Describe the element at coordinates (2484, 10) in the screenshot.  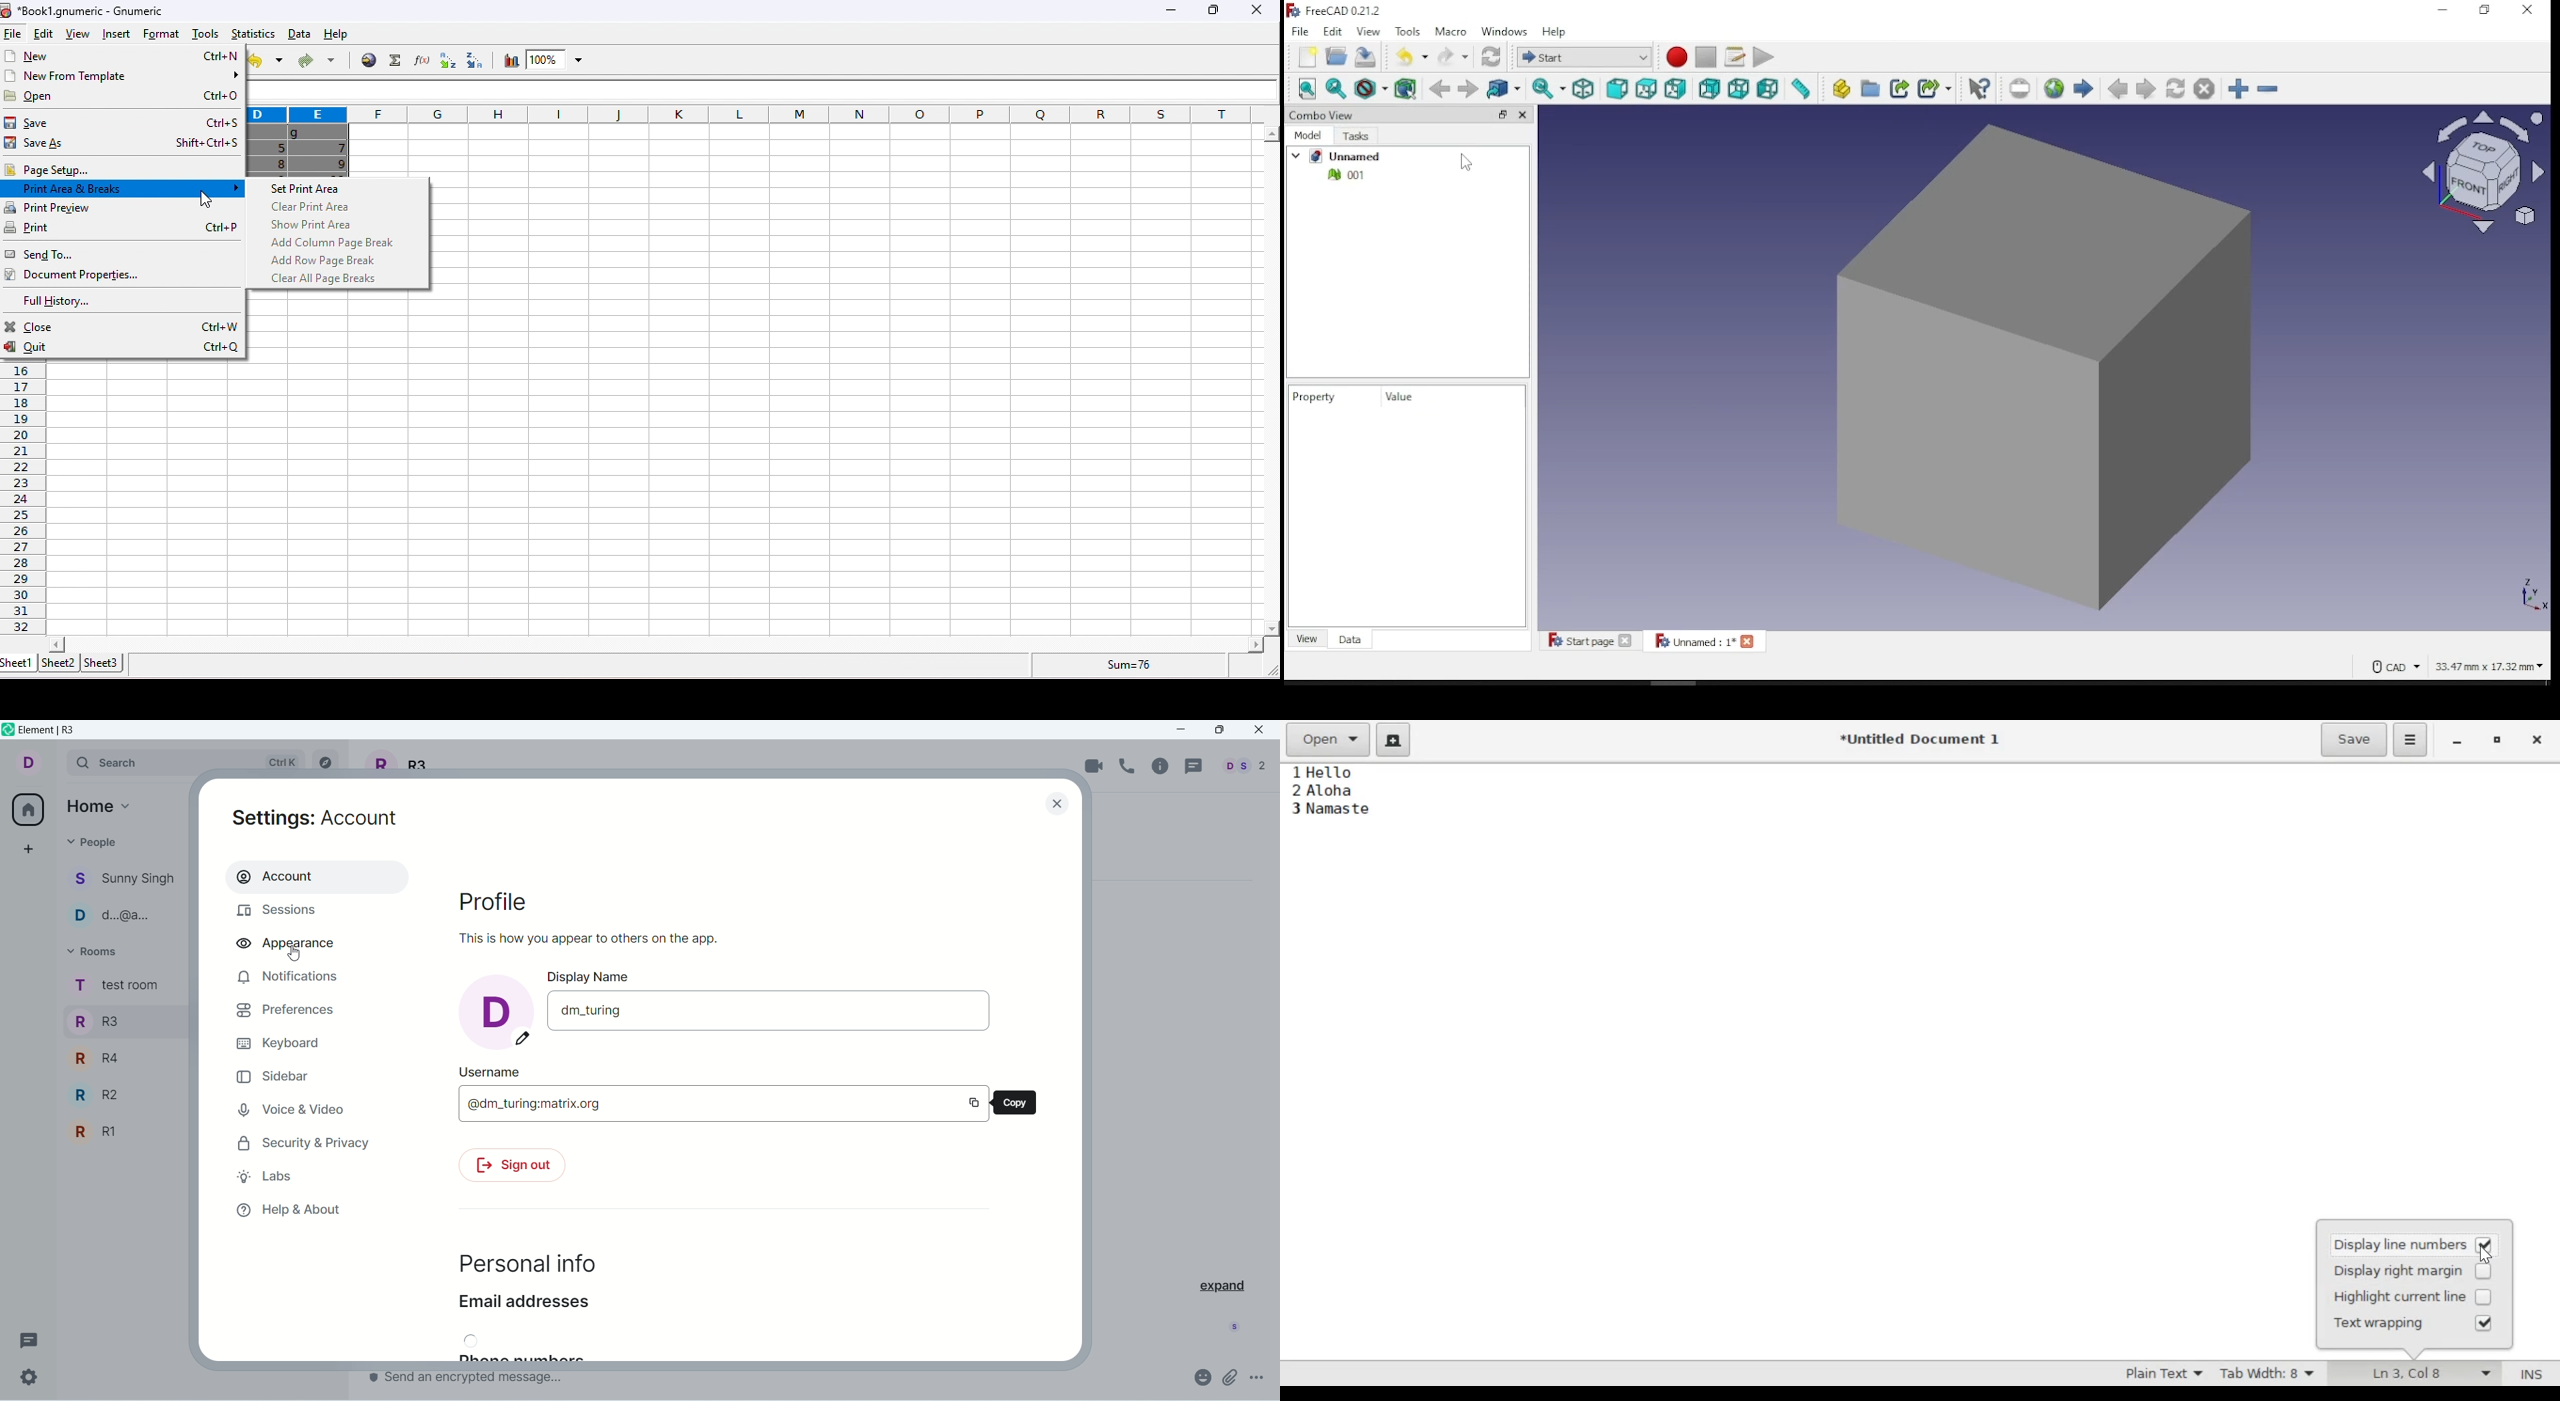
I see `restore` at that location.